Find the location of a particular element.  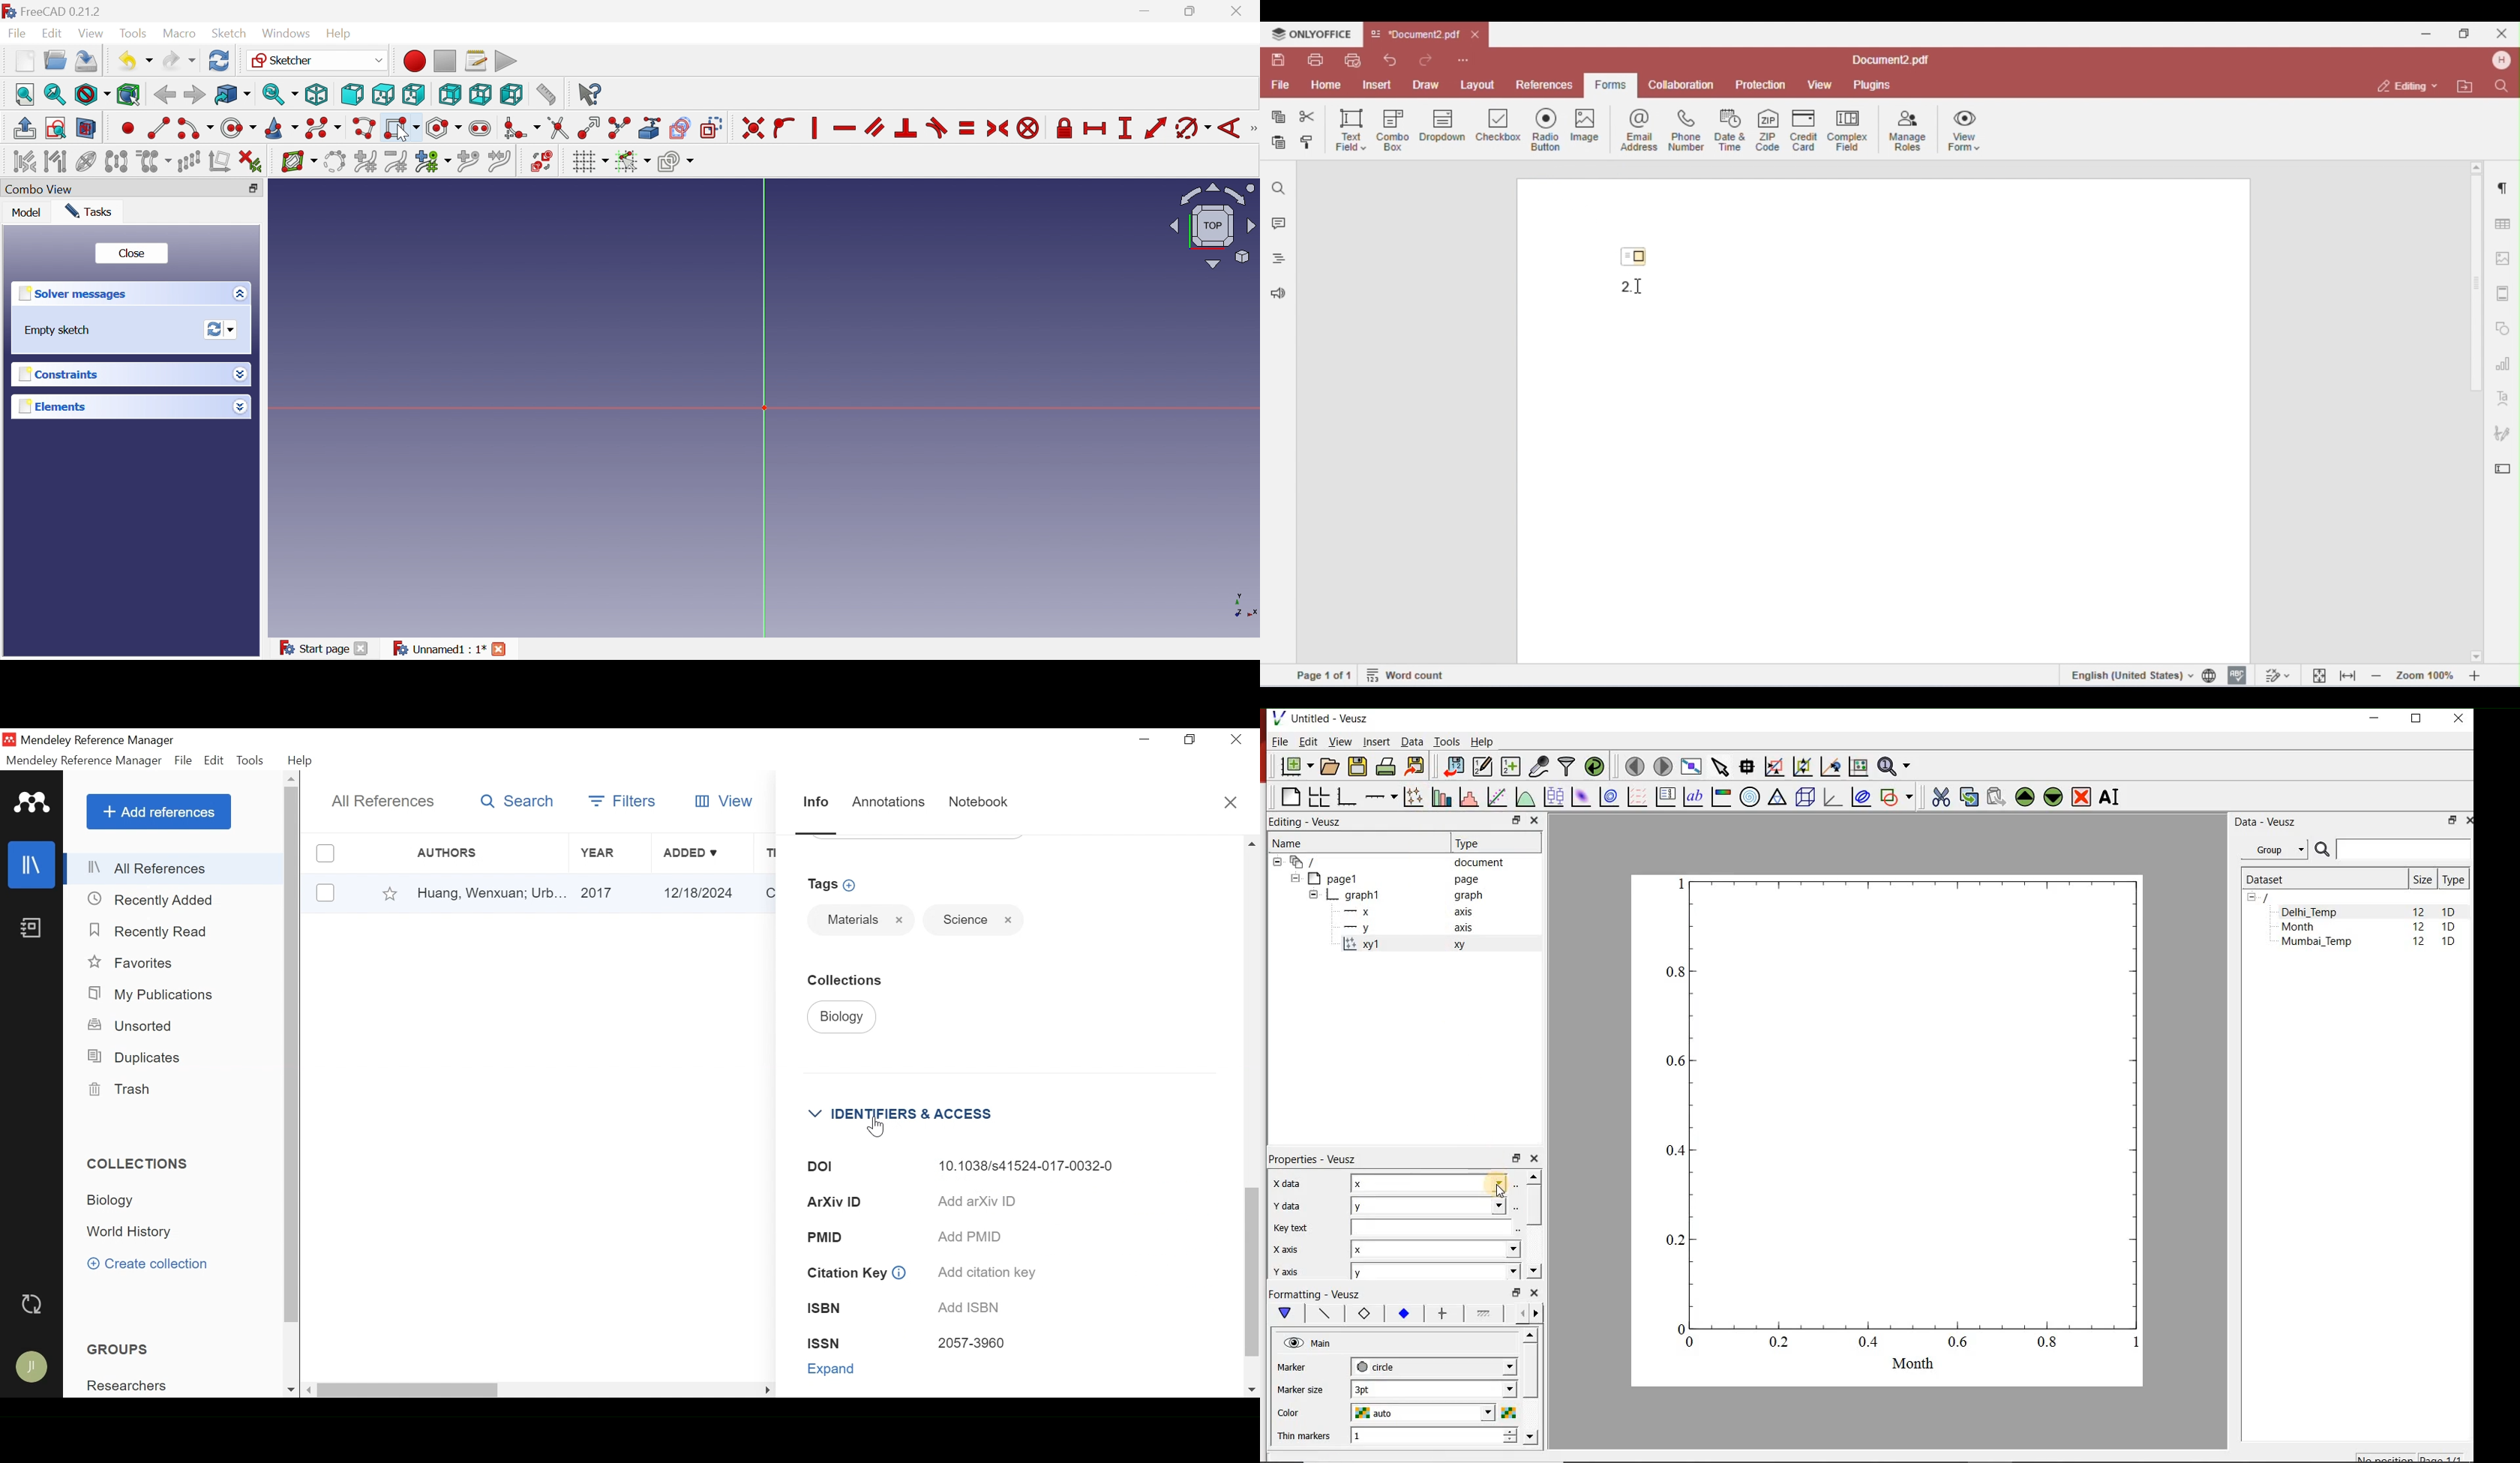

Close is located at coordinates (1229, 801).